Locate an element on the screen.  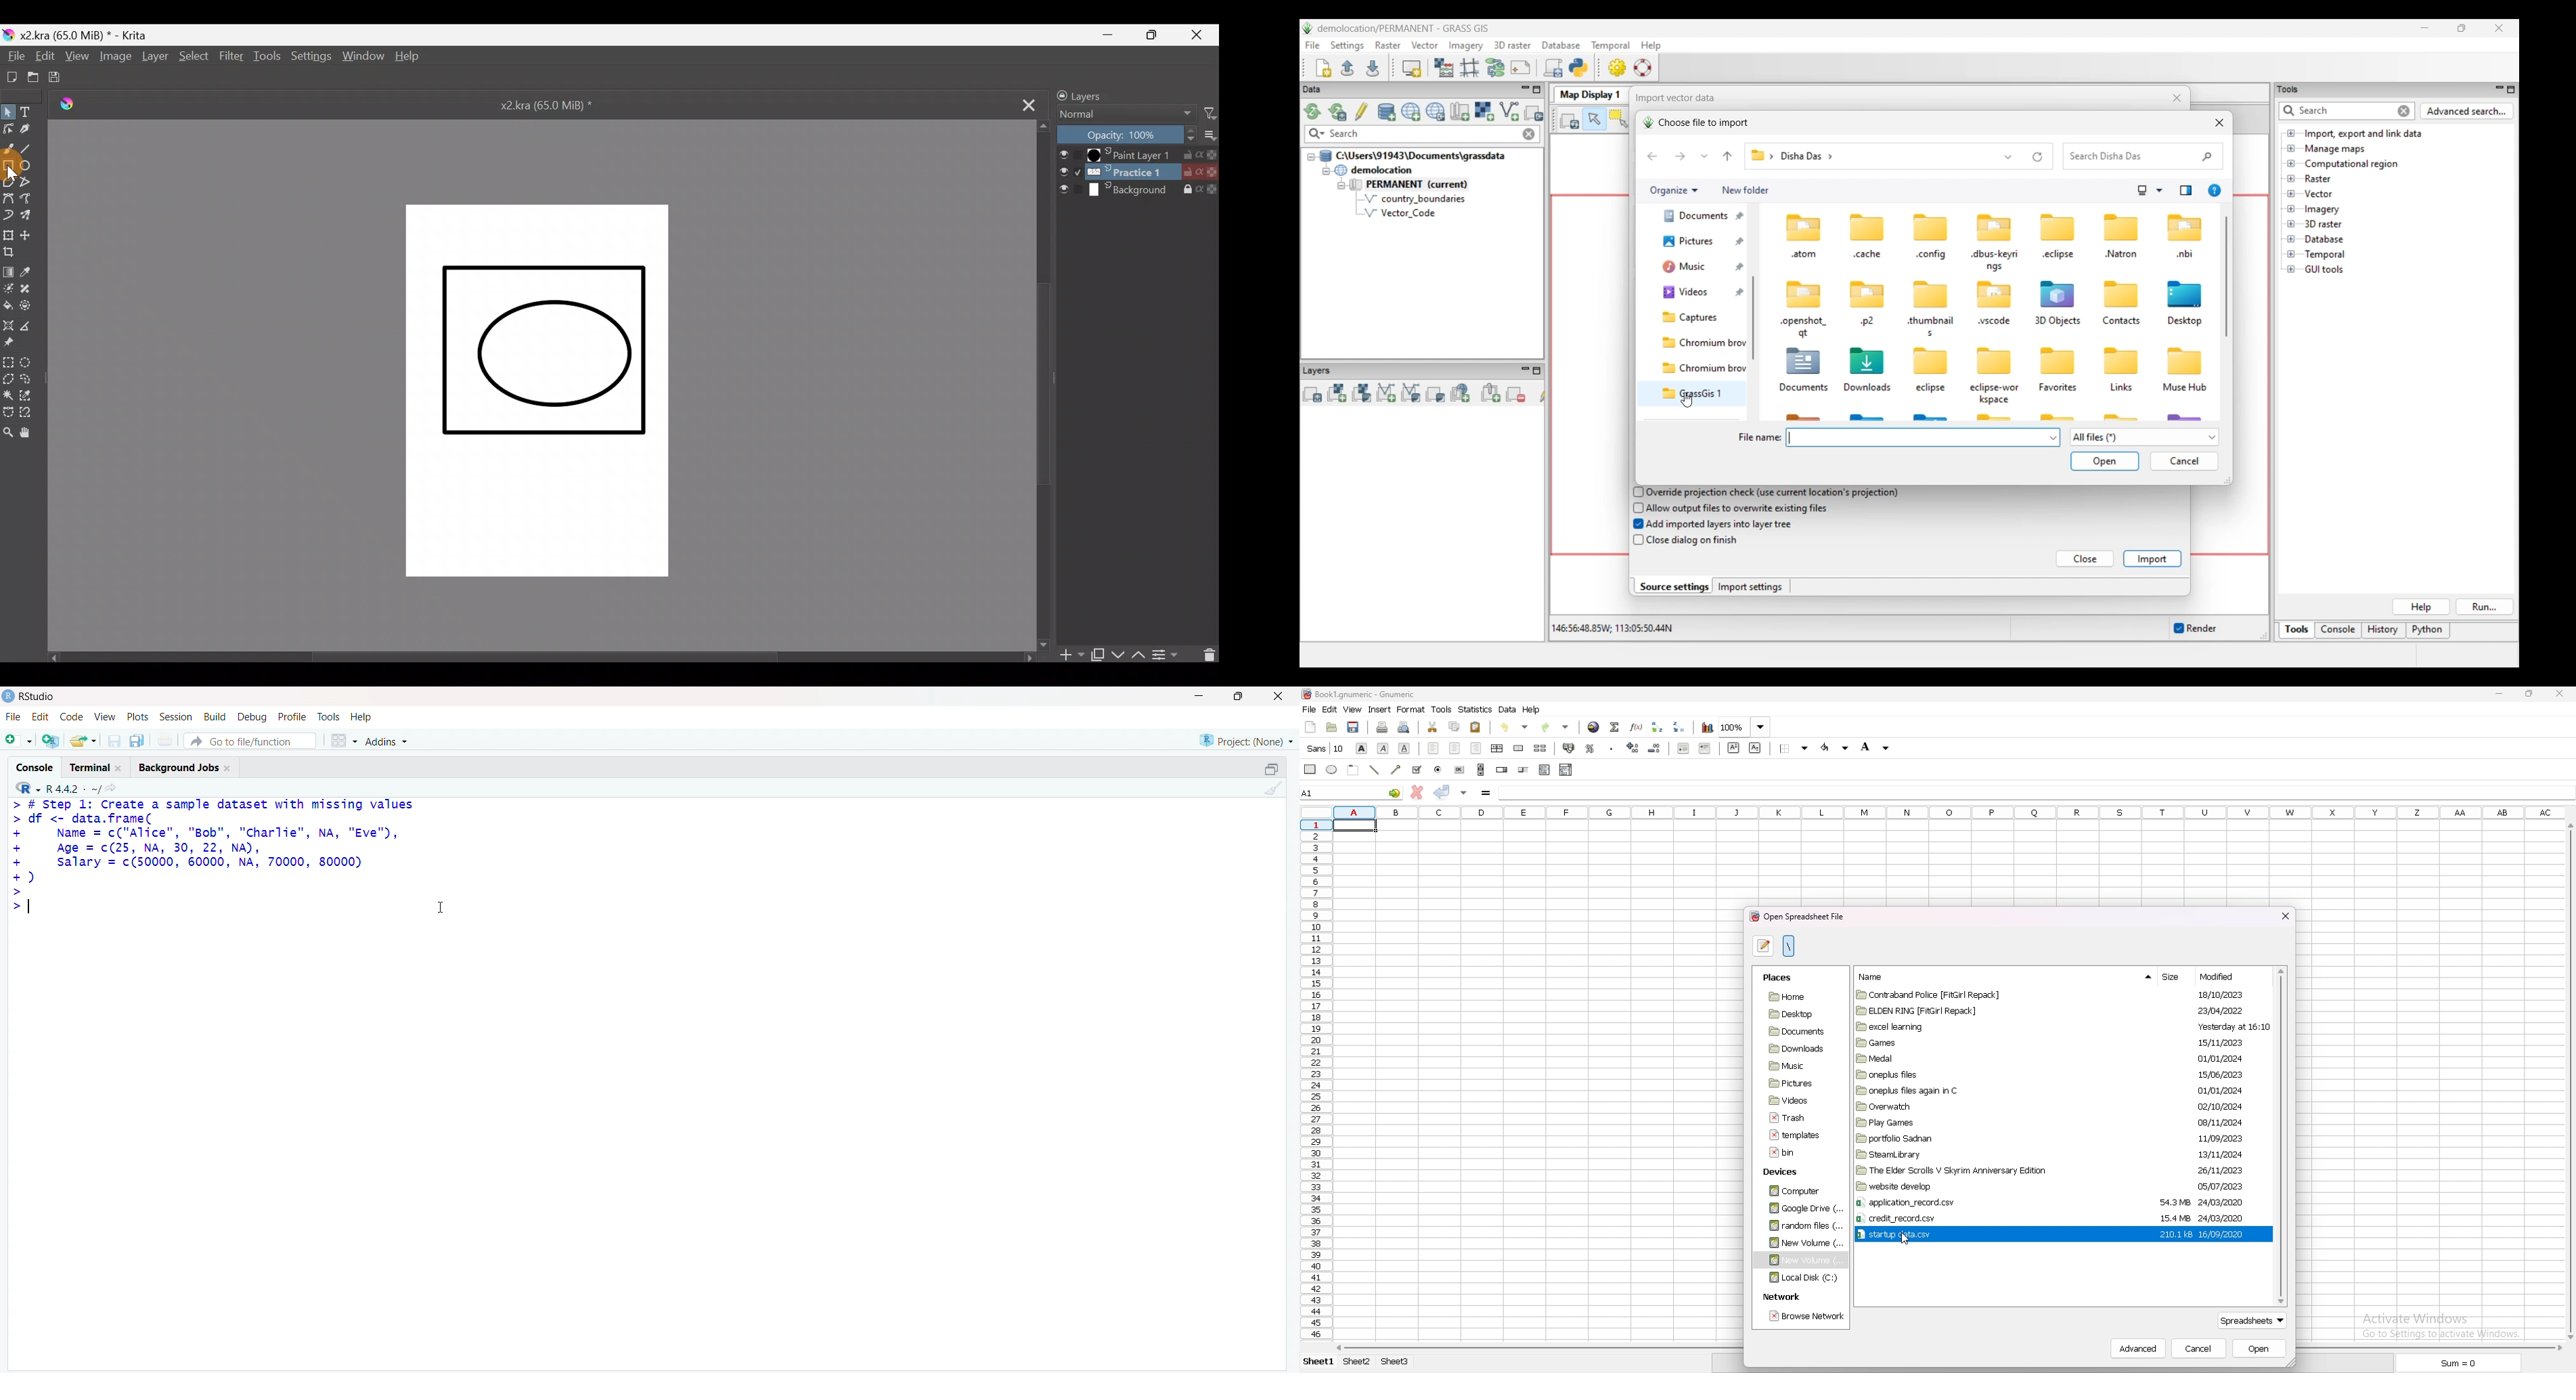
folder is located at coordinates (1802, 1209).